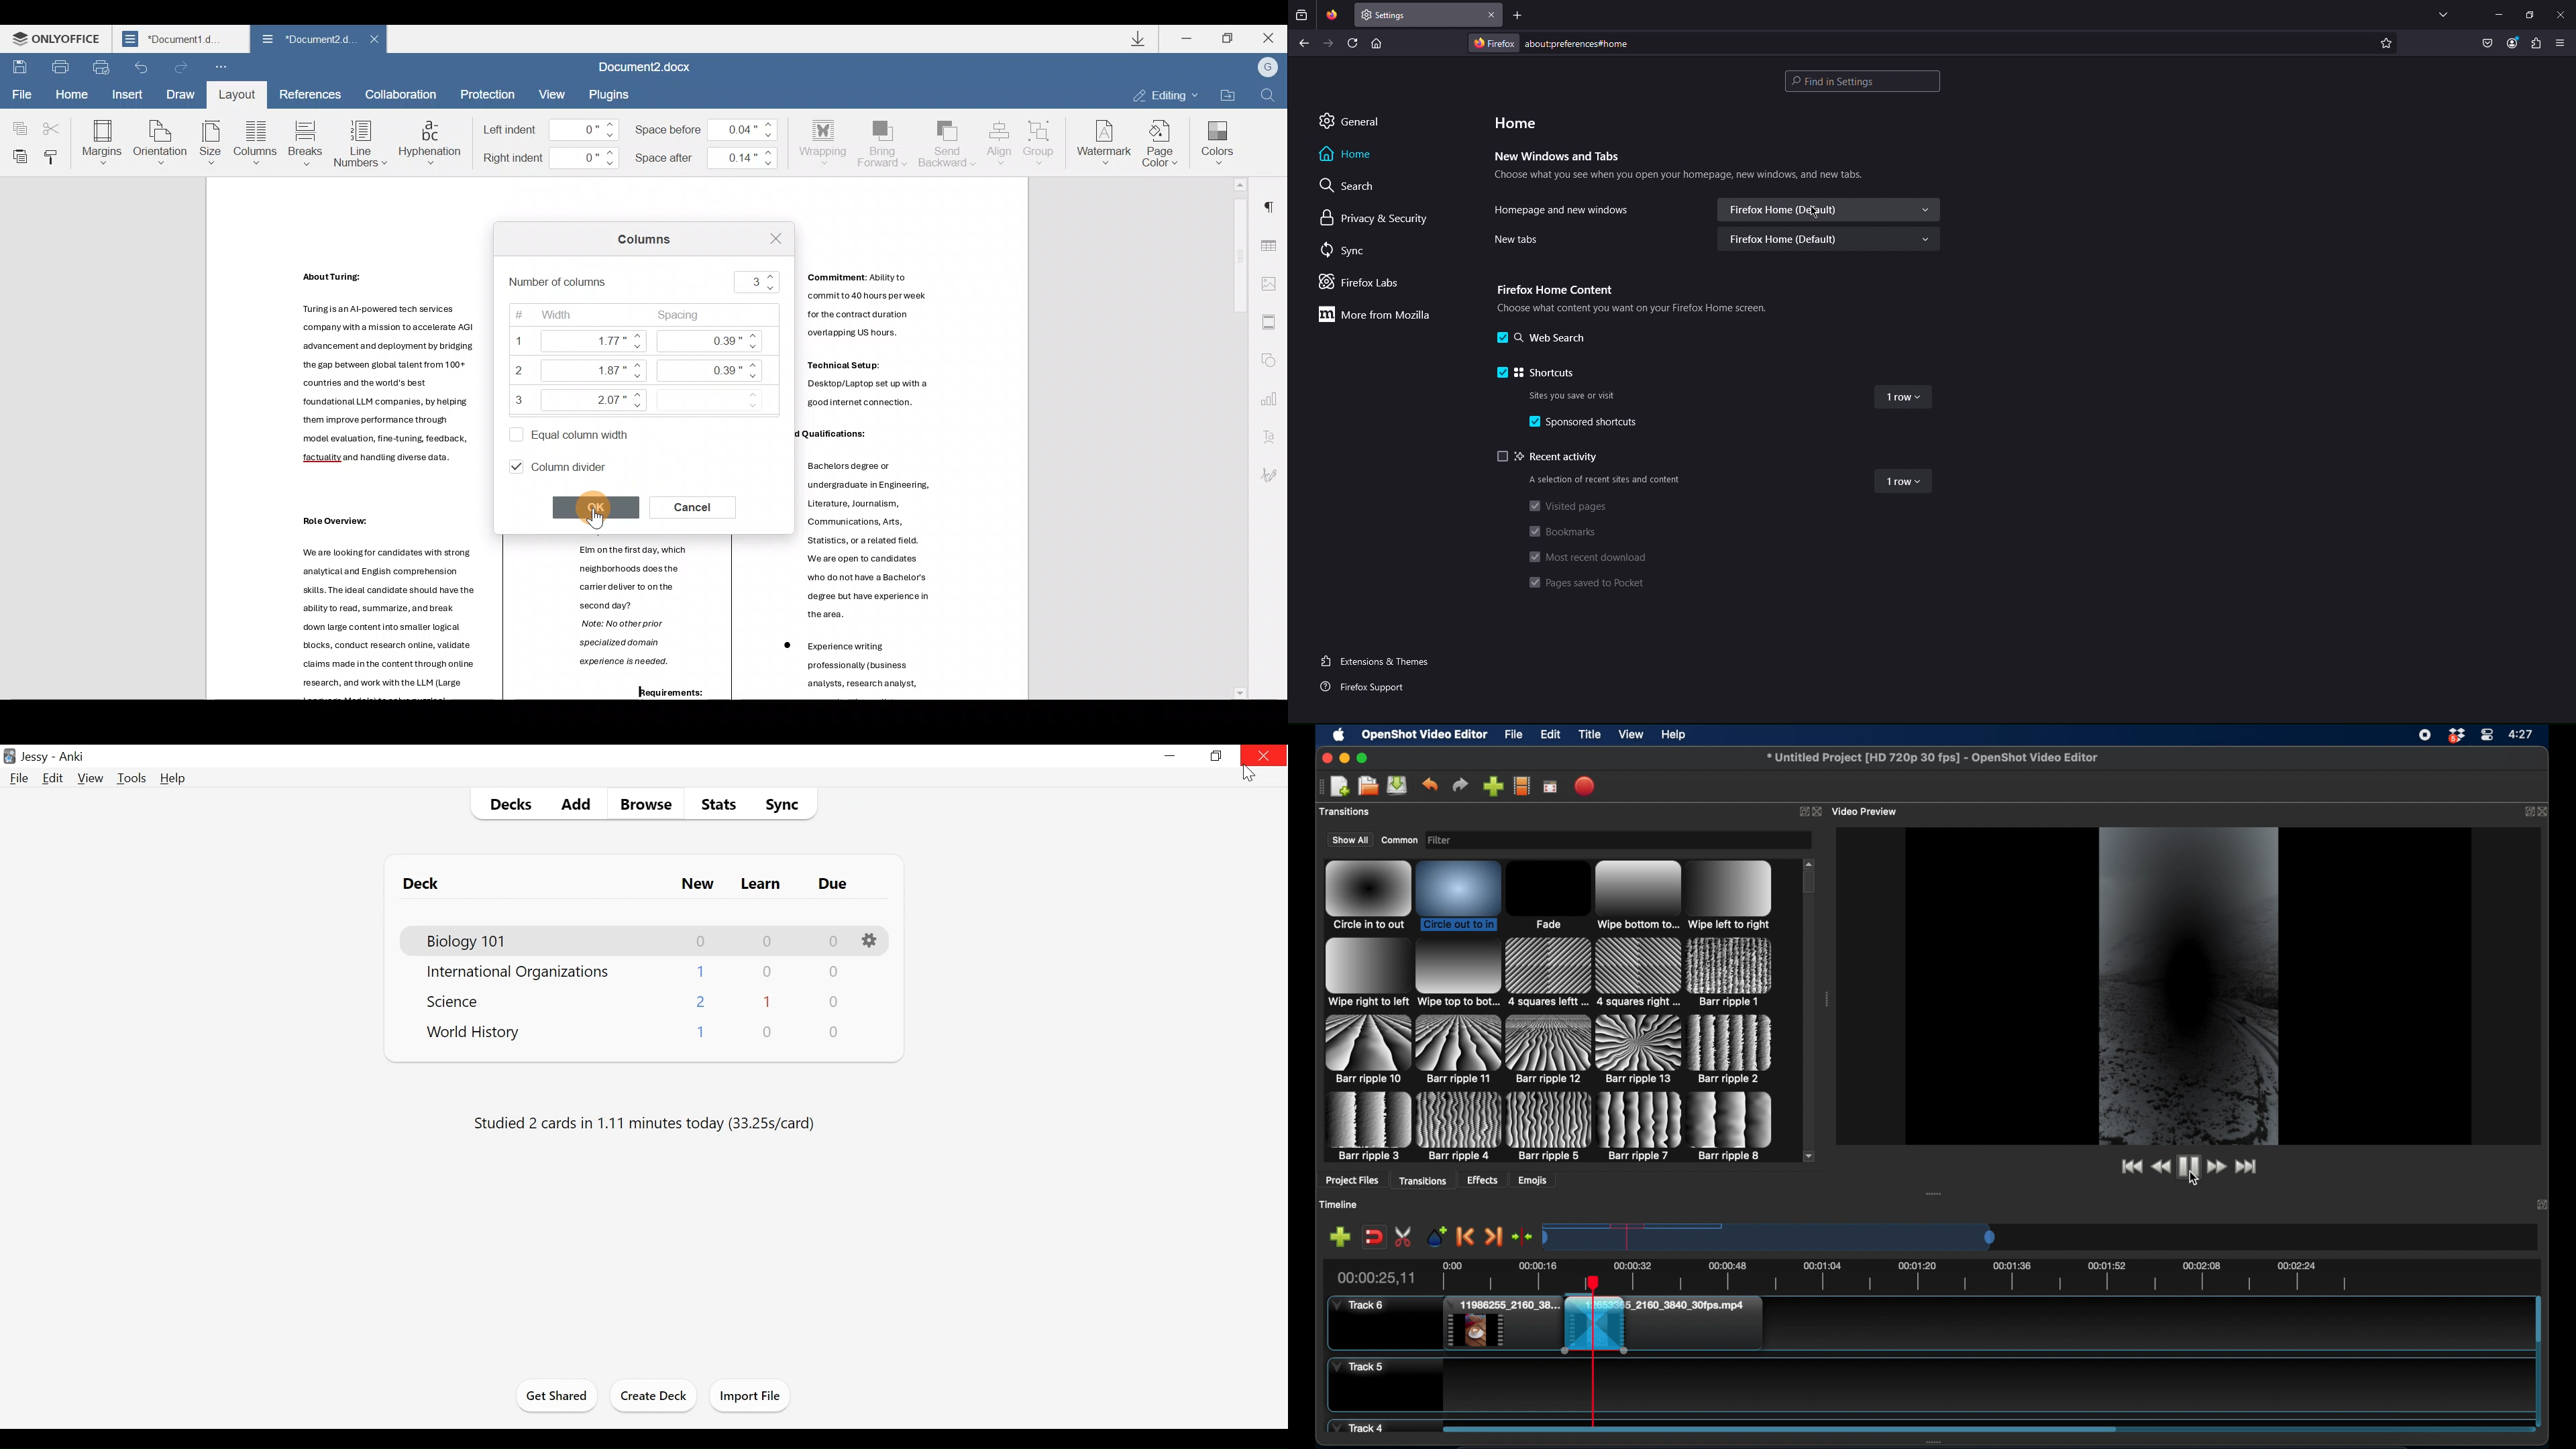  Describe the element at coordinates (945, 142) in the screenshot. I see `Send backward` at that location.